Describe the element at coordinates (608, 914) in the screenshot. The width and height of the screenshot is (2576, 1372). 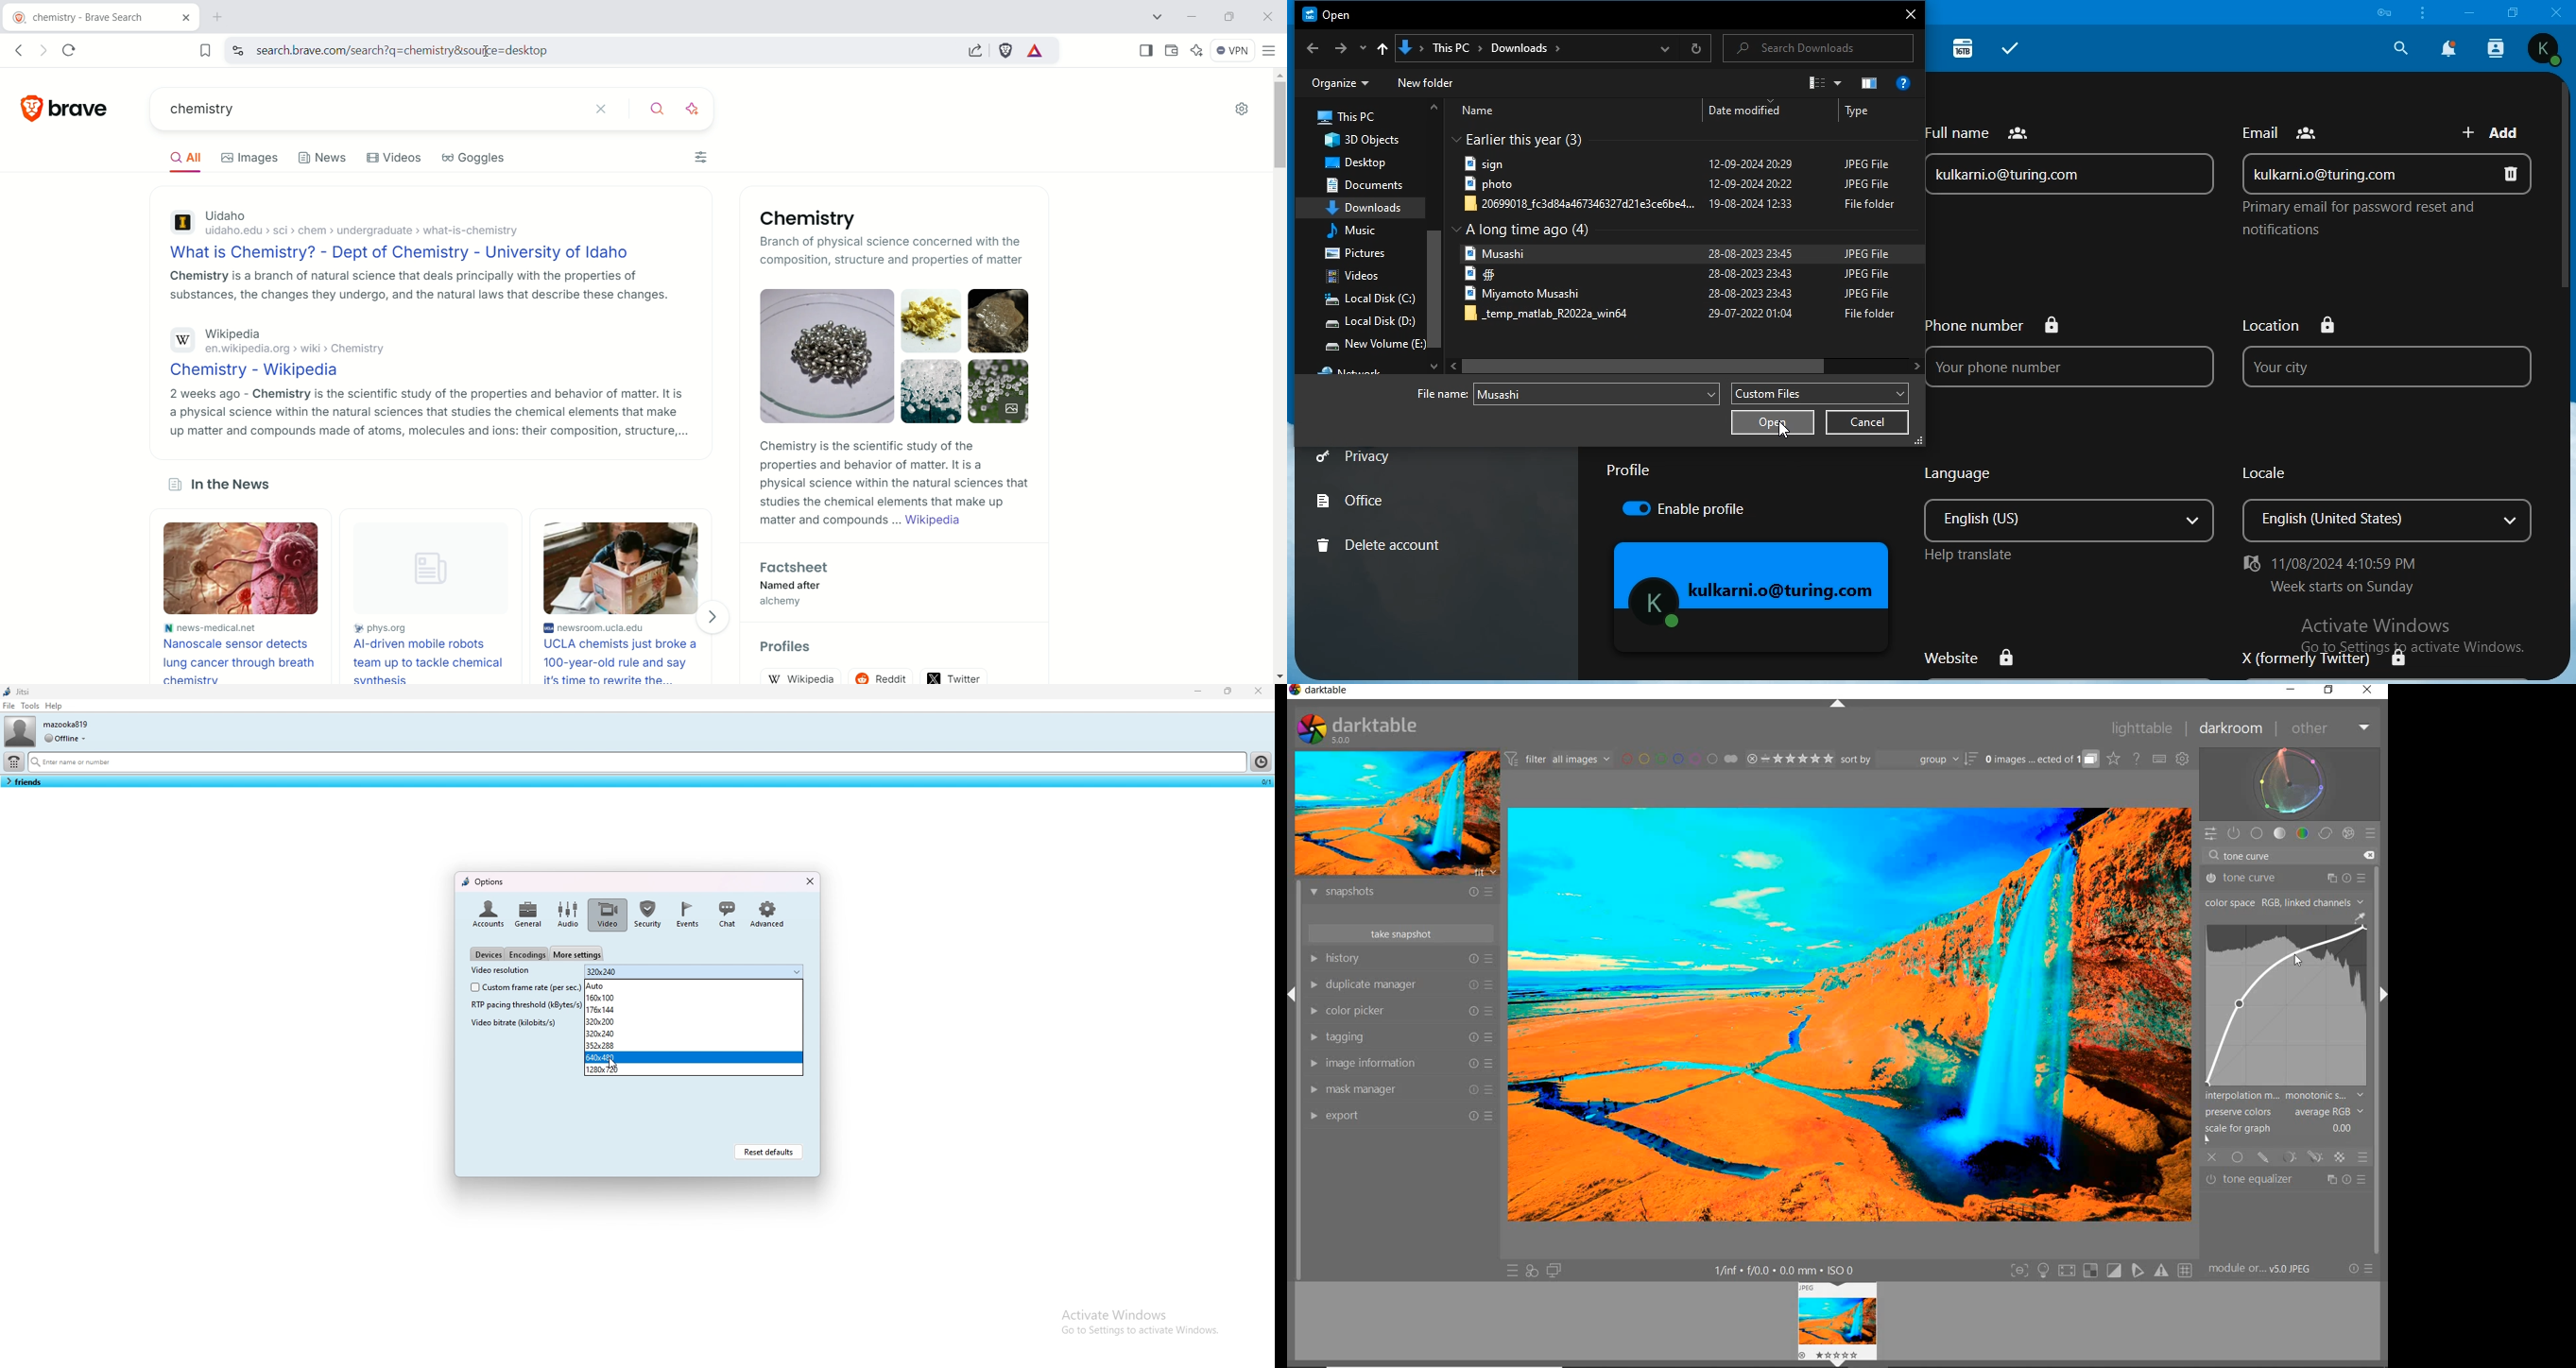
I see `video` at that location.